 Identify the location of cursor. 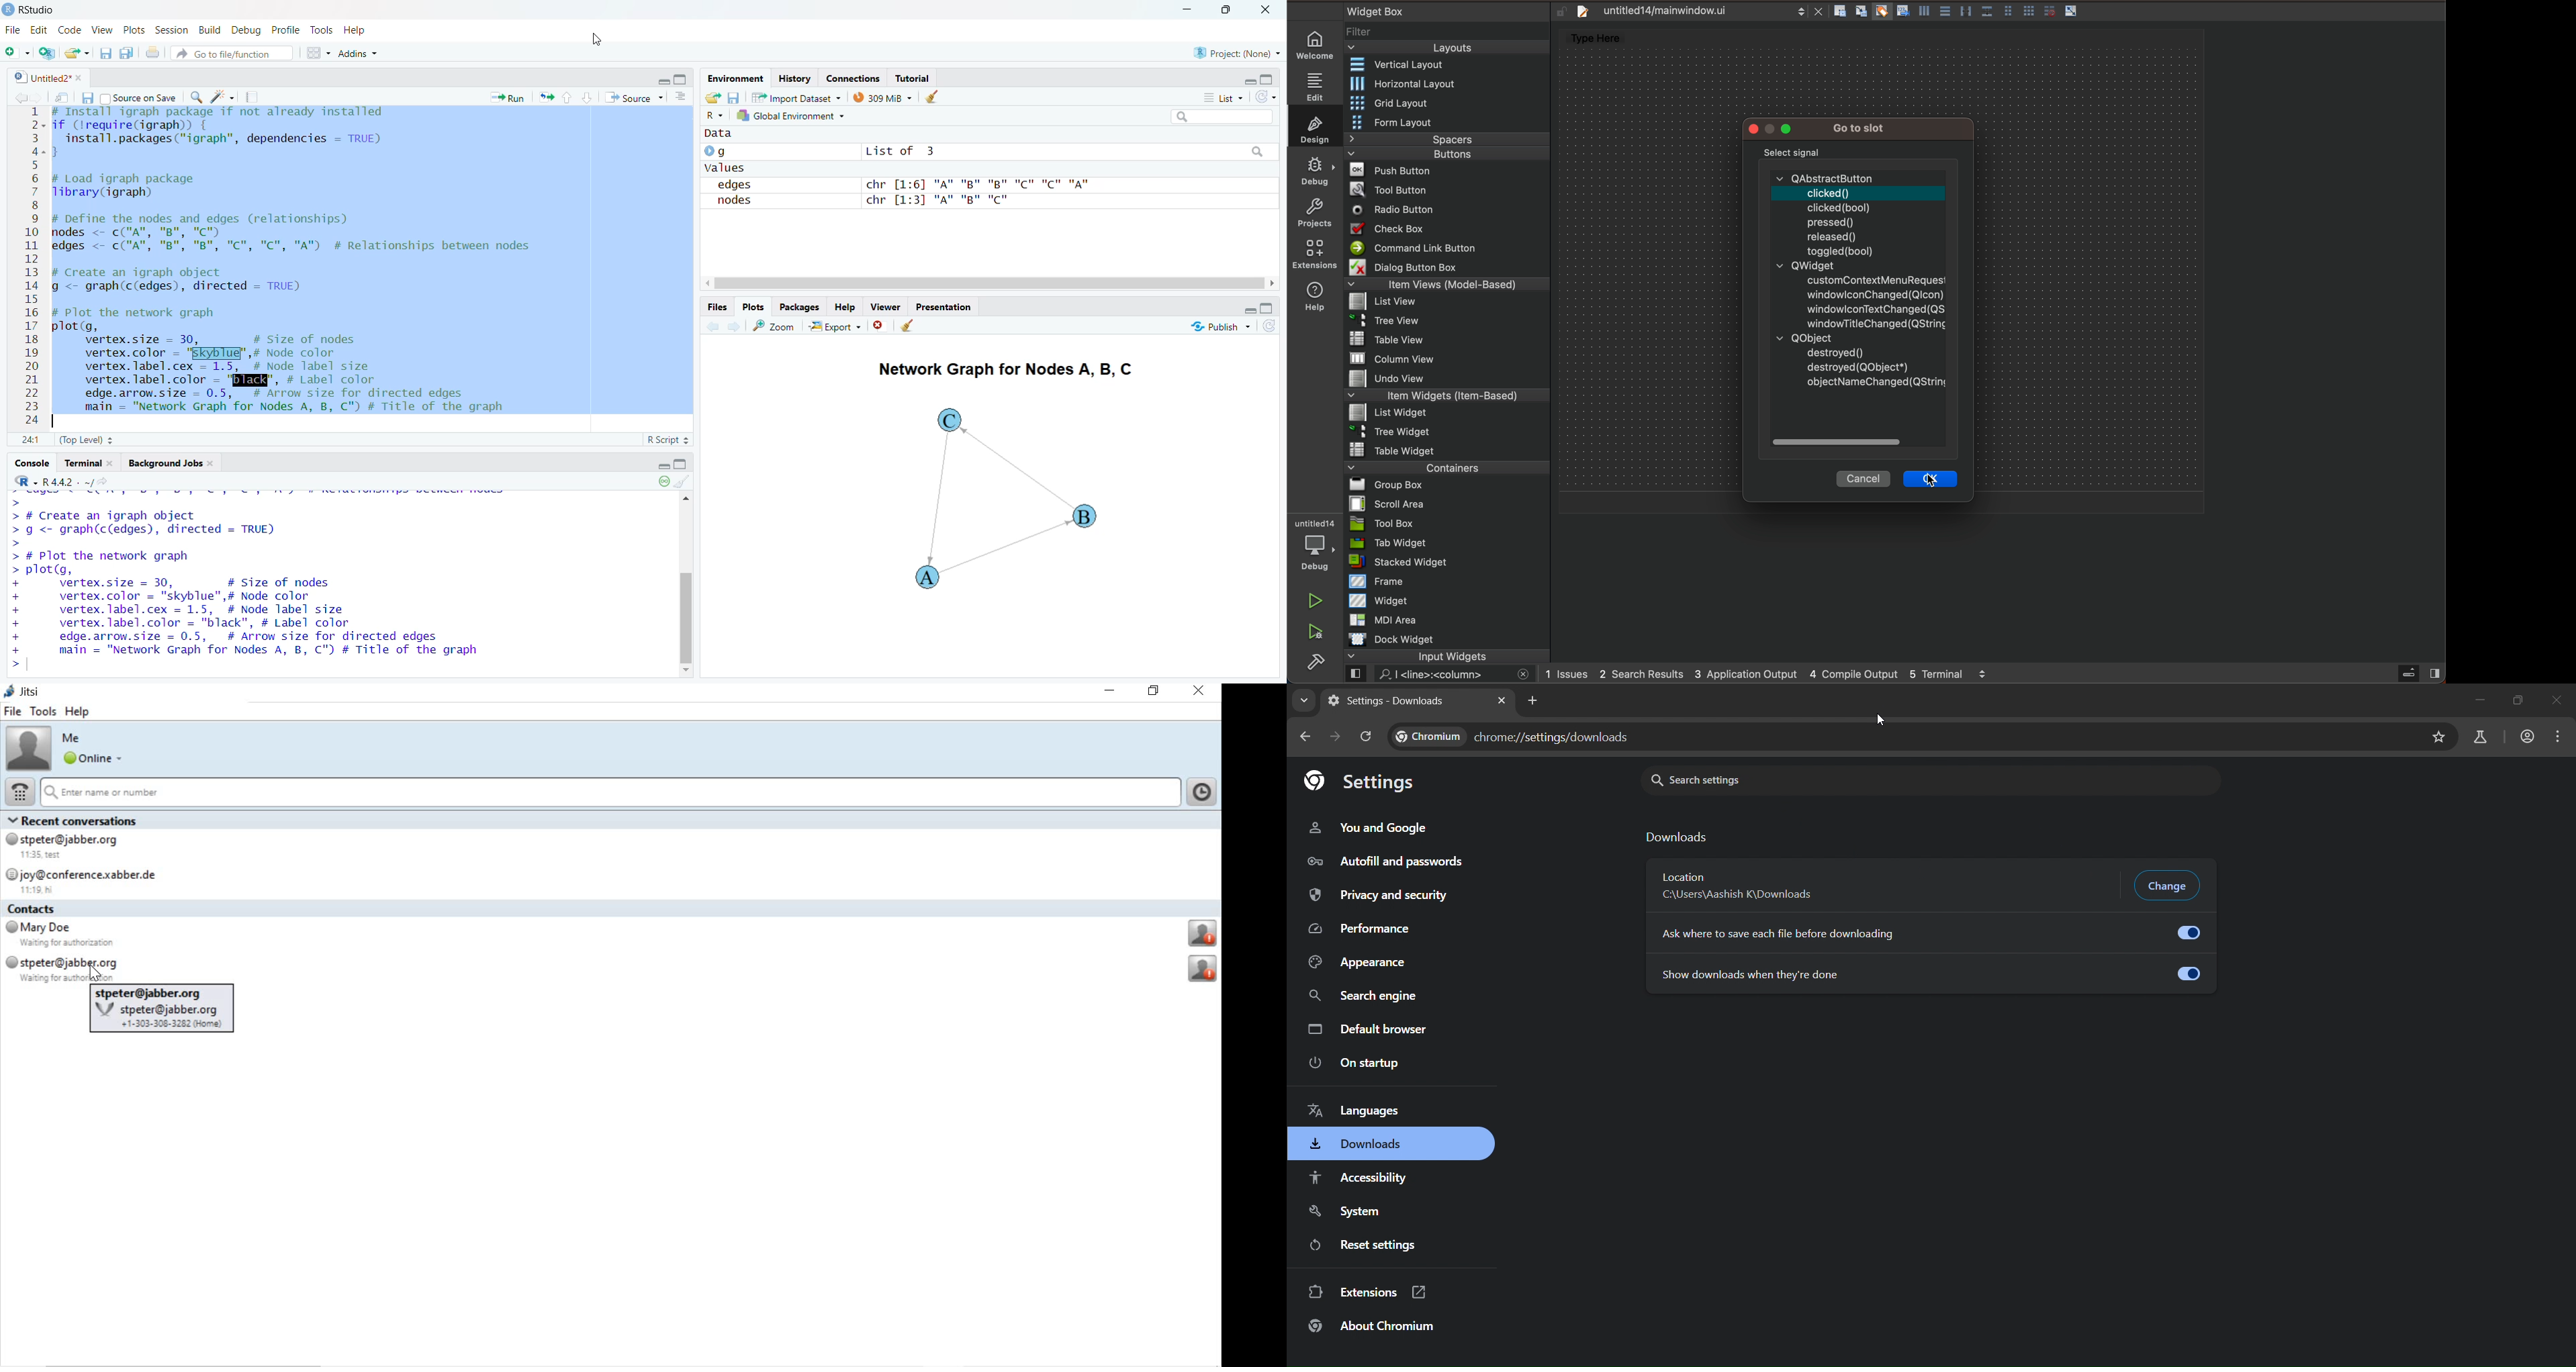
(597, 40).